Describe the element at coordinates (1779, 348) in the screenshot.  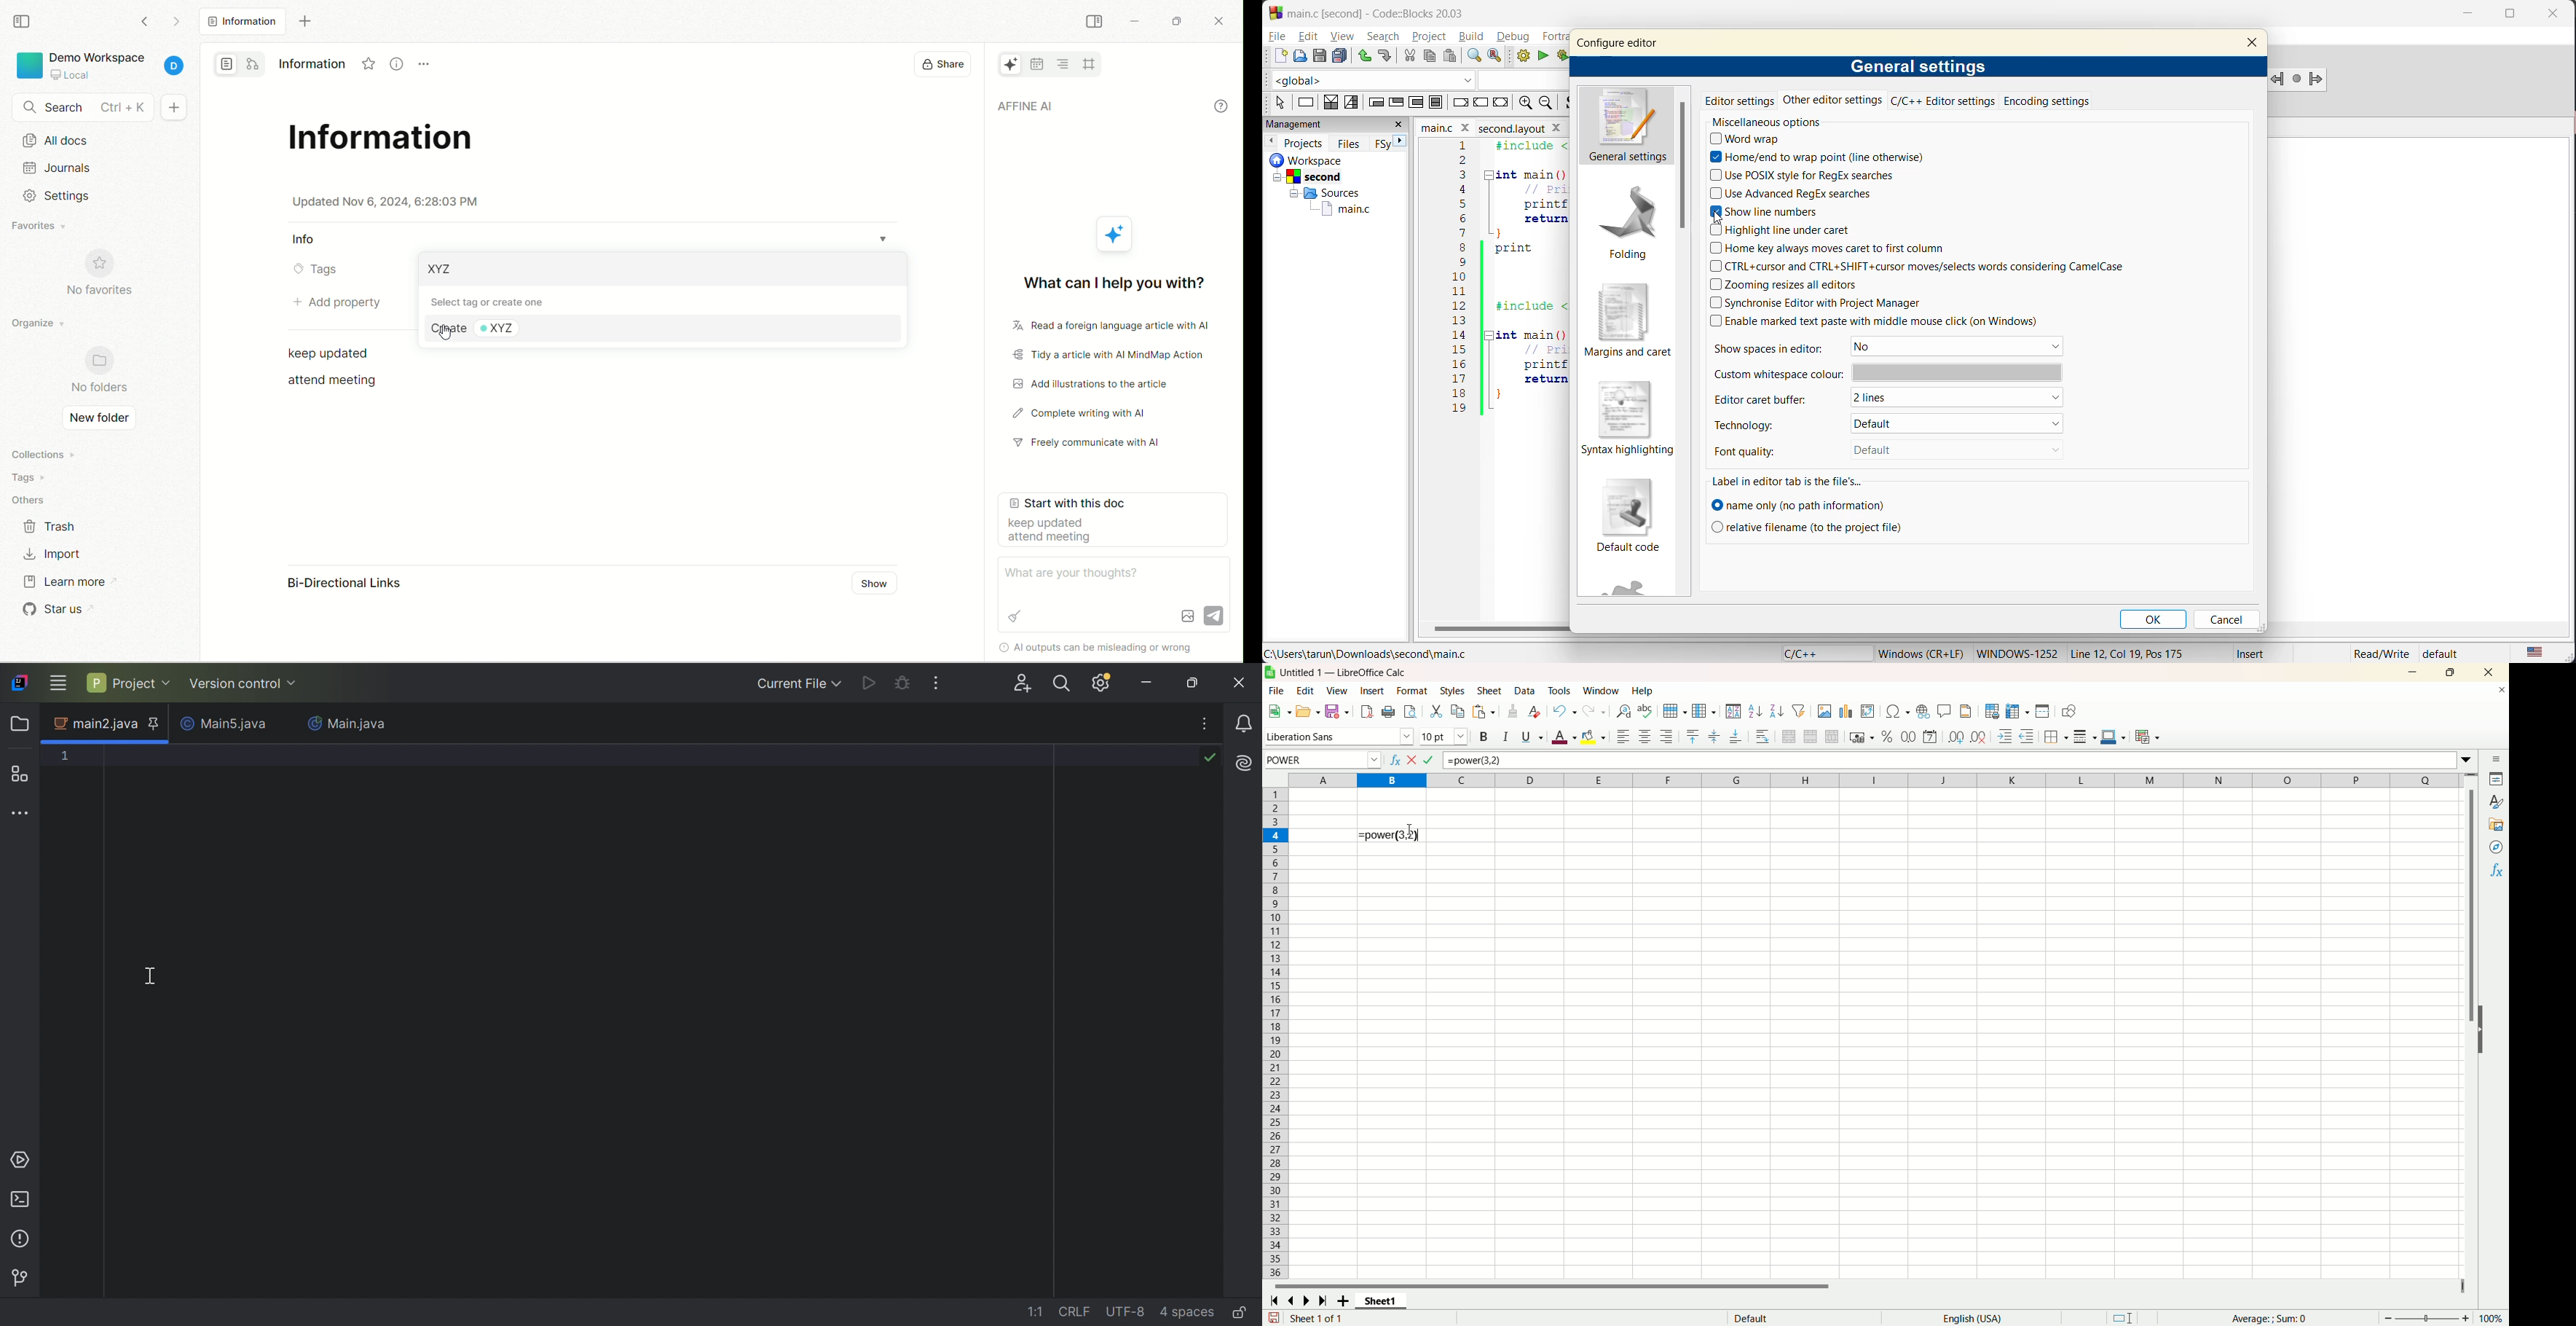
I see `show spaces in editor` at that location.